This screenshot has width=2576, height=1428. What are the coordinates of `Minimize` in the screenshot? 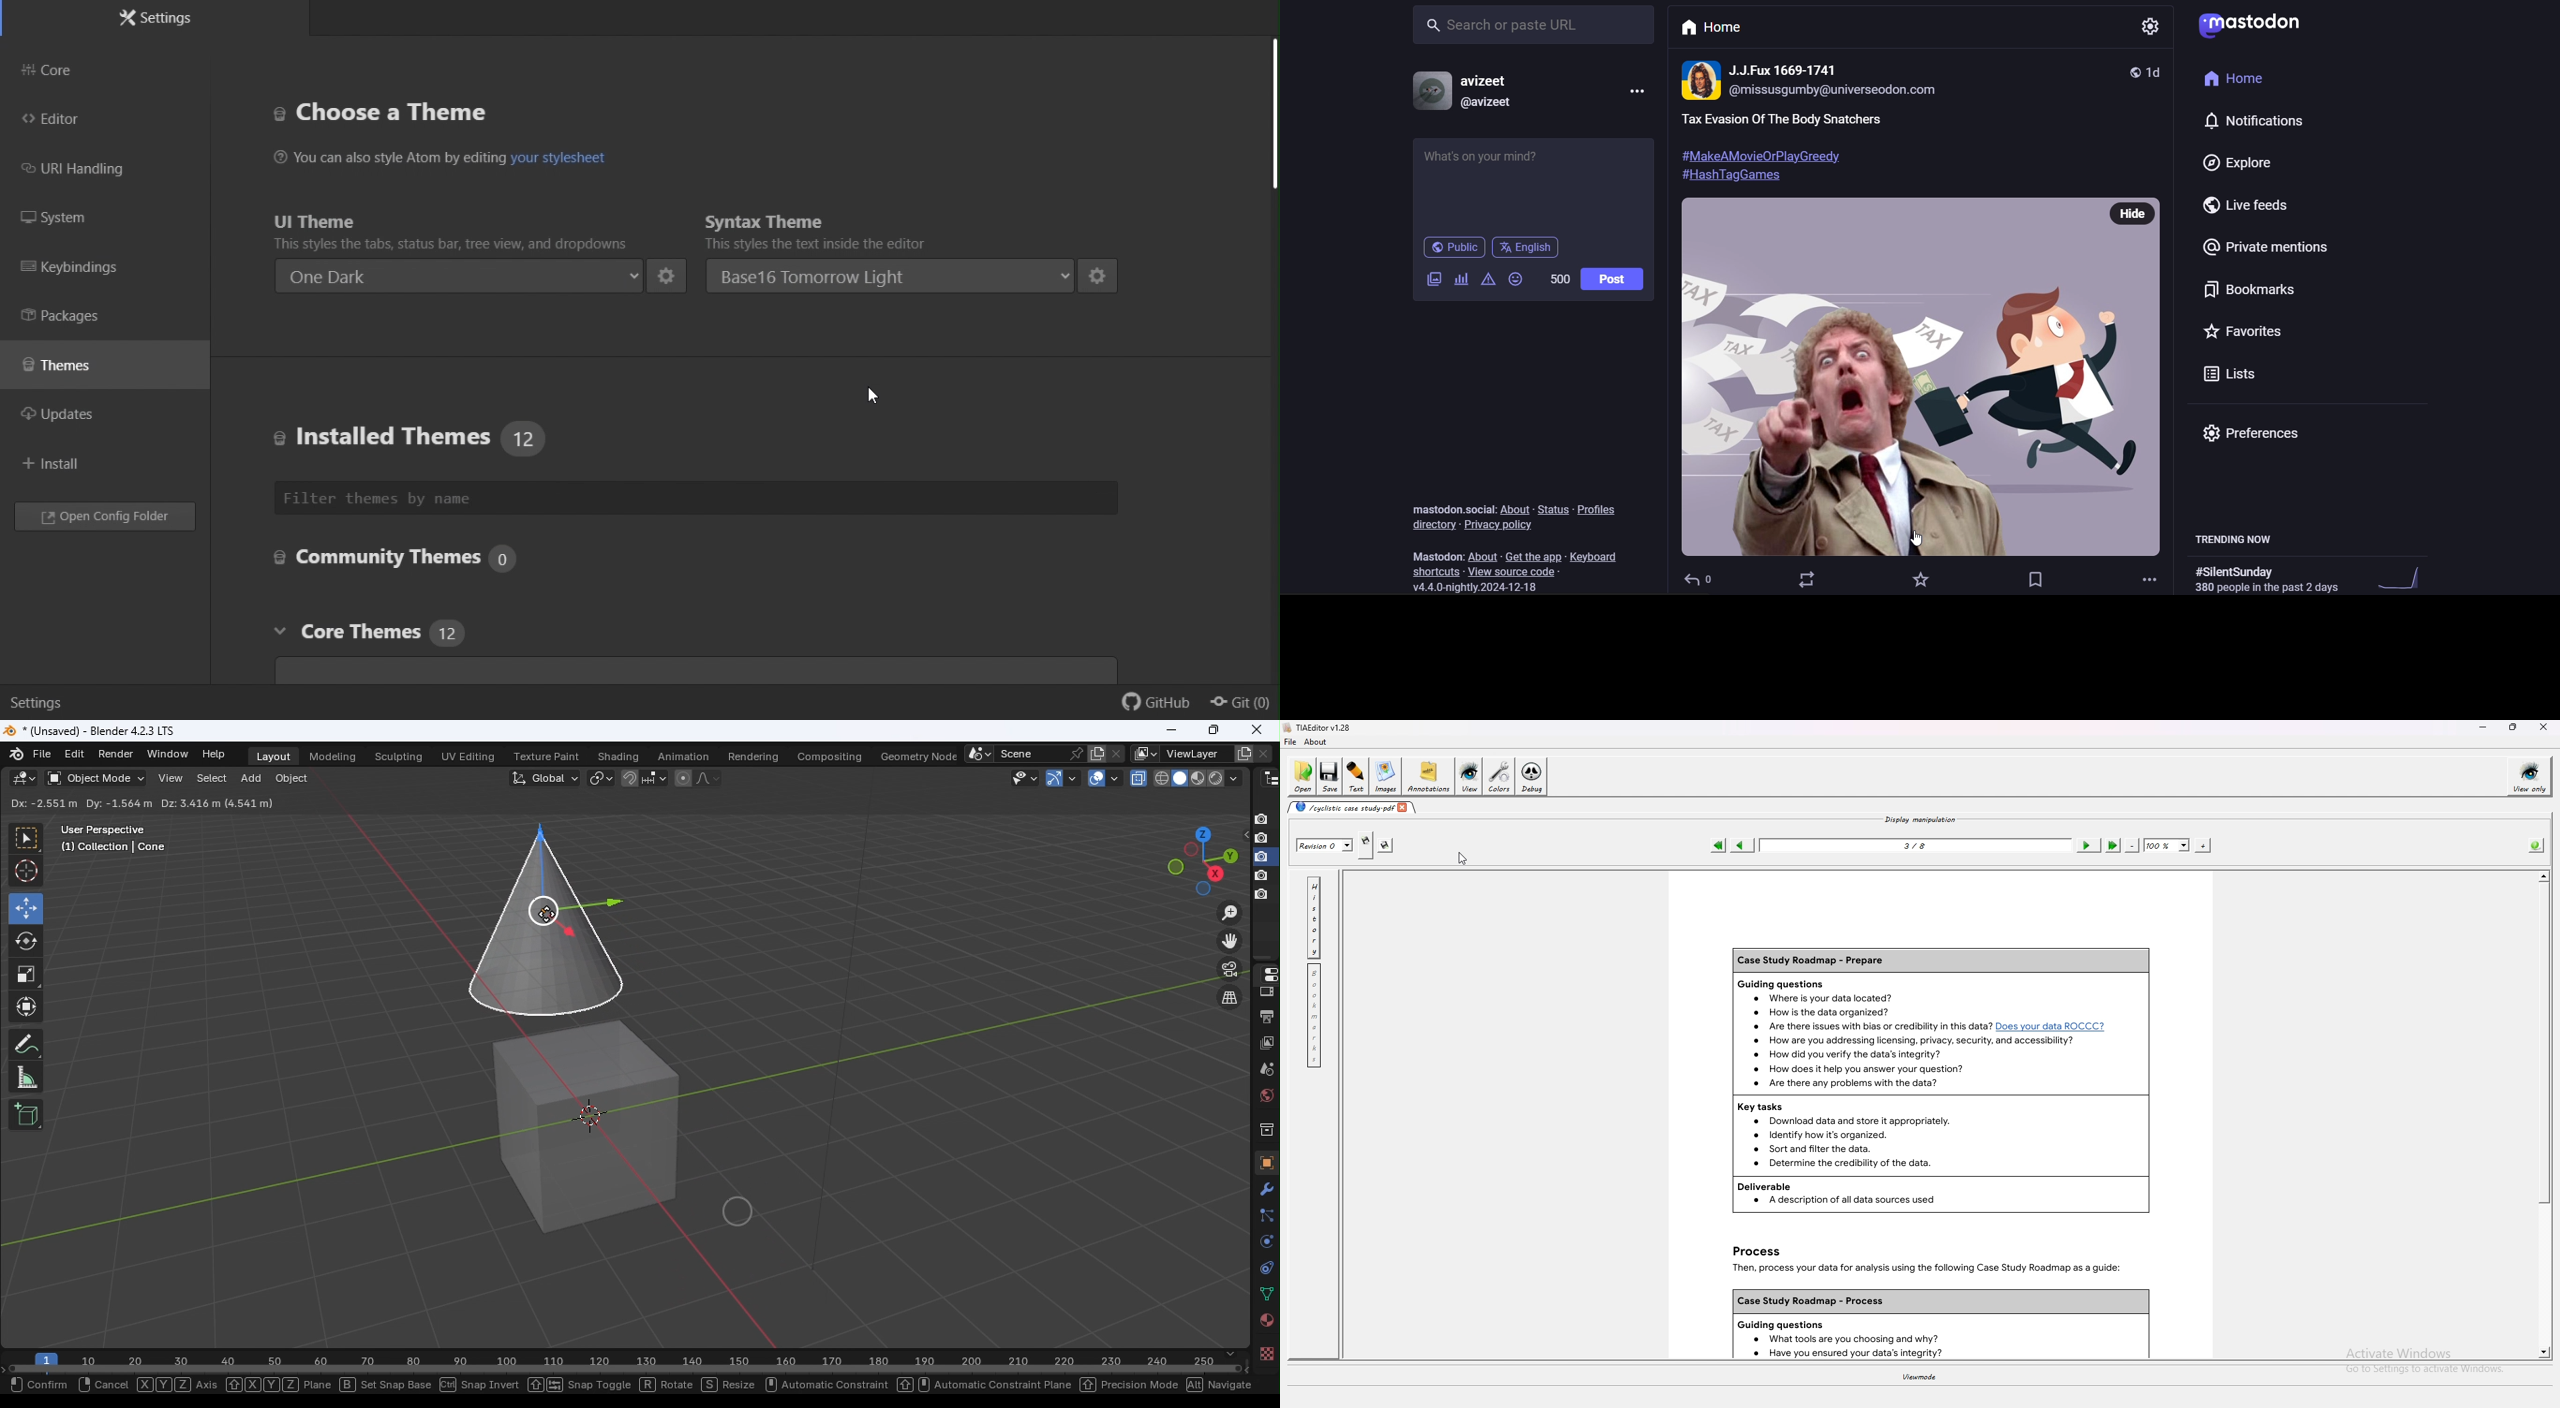 It's located at (1170, 729).